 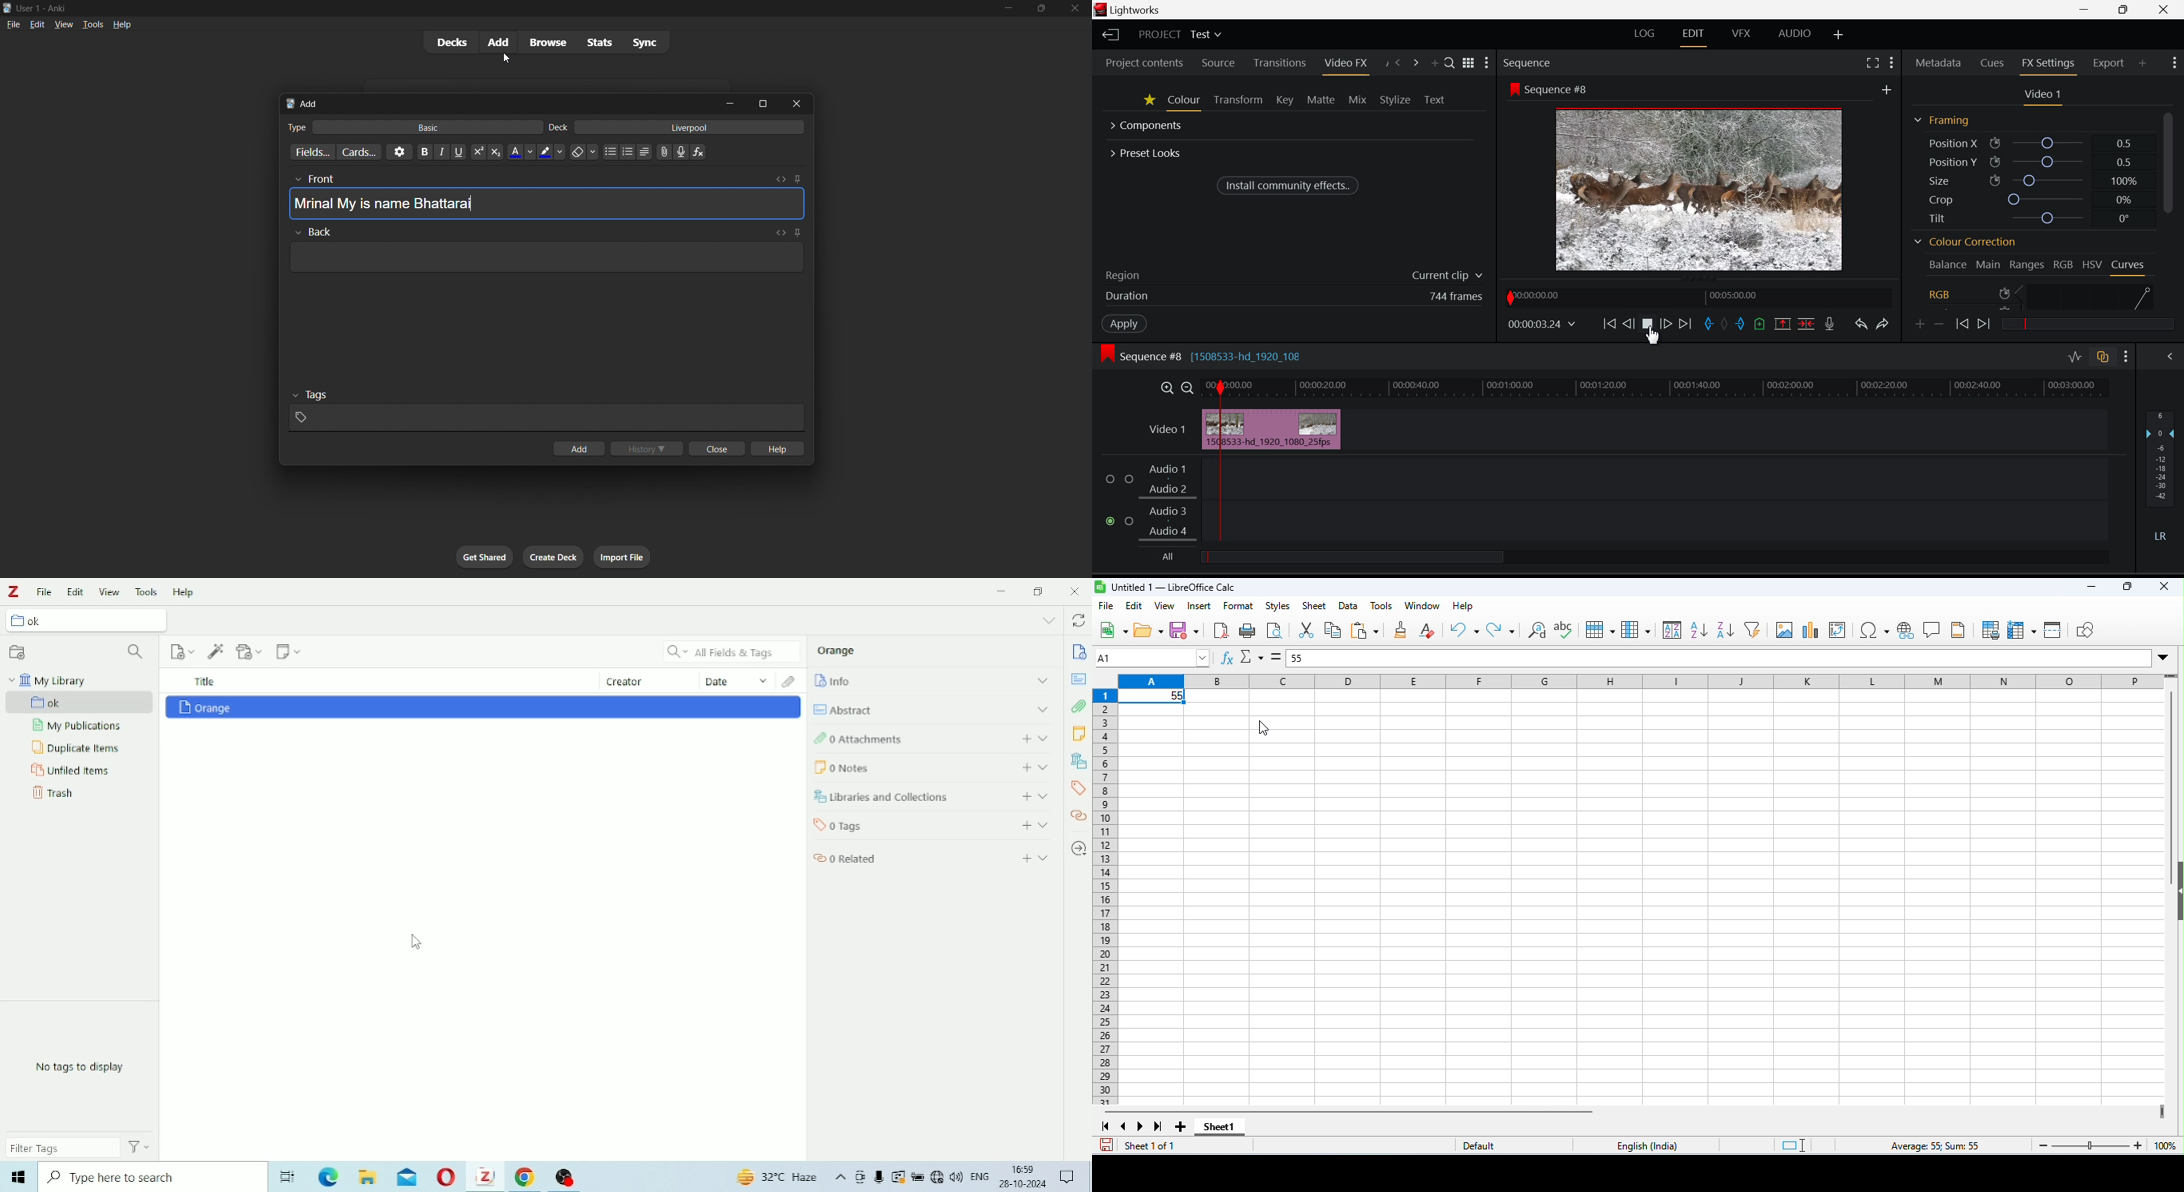 I want to click on Audio Level, so click(x=1602, y=500).